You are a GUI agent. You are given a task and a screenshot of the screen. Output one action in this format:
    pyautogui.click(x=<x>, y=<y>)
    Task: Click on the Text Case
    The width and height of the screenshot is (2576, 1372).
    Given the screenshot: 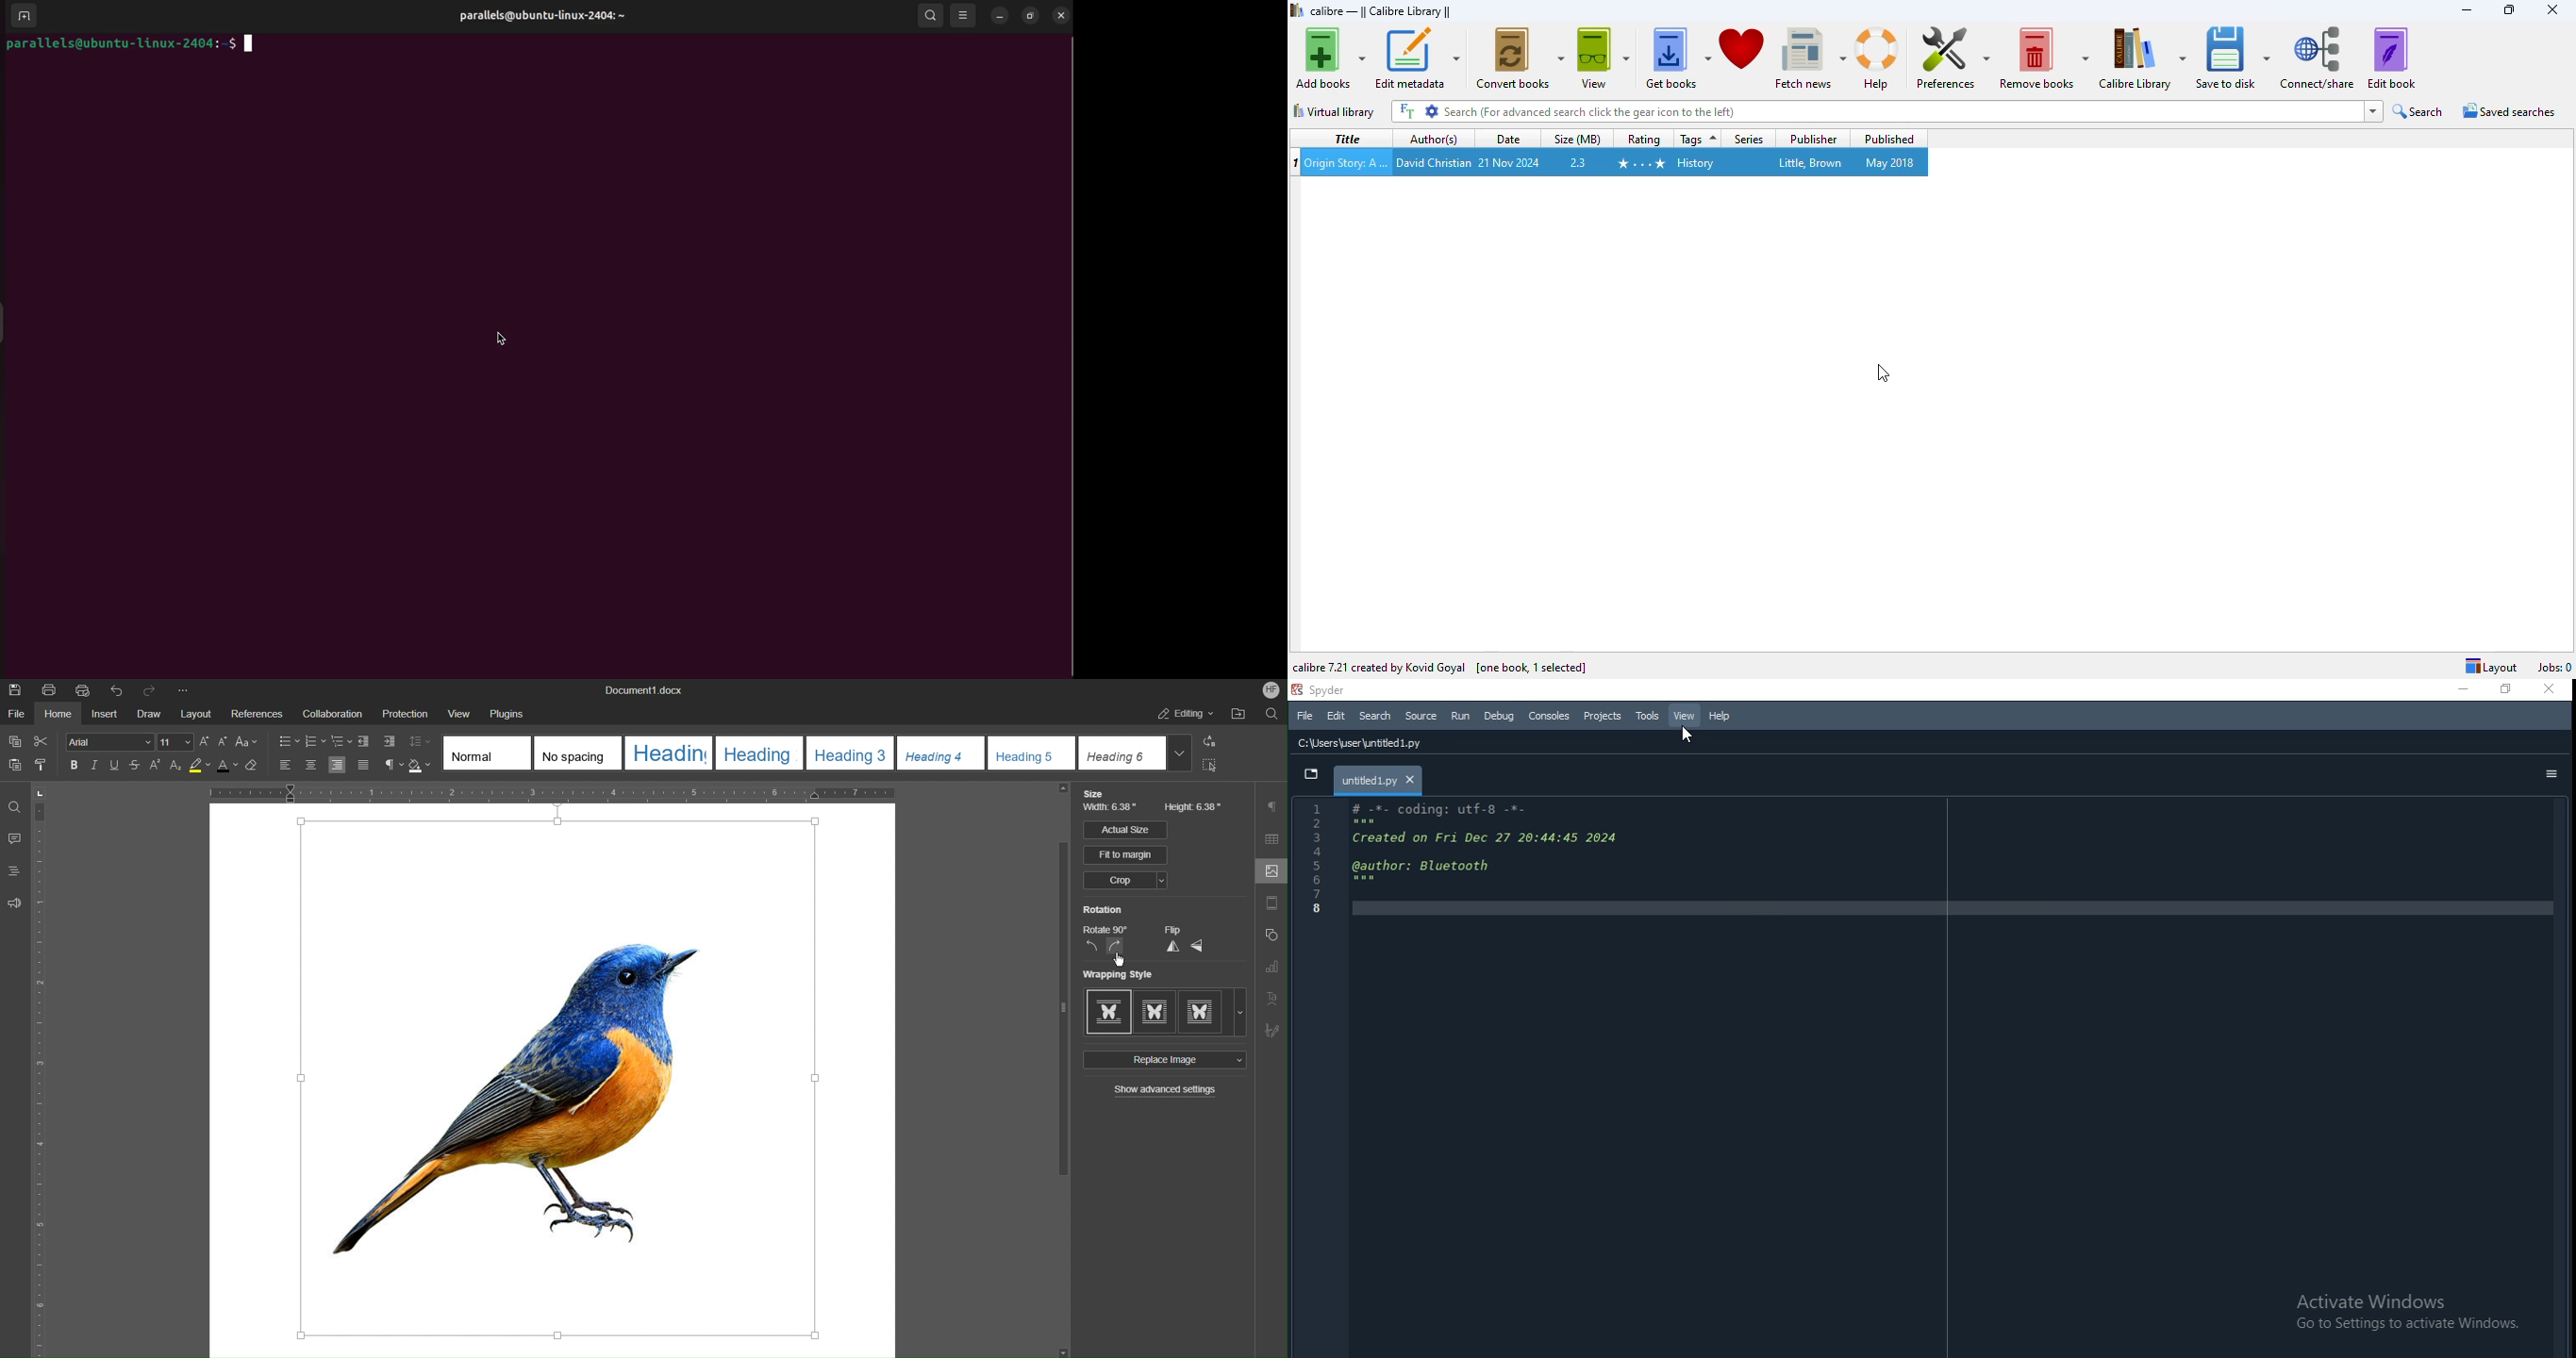 What is the action you would take?
    pyautogui.click(x=246, y=743)
    